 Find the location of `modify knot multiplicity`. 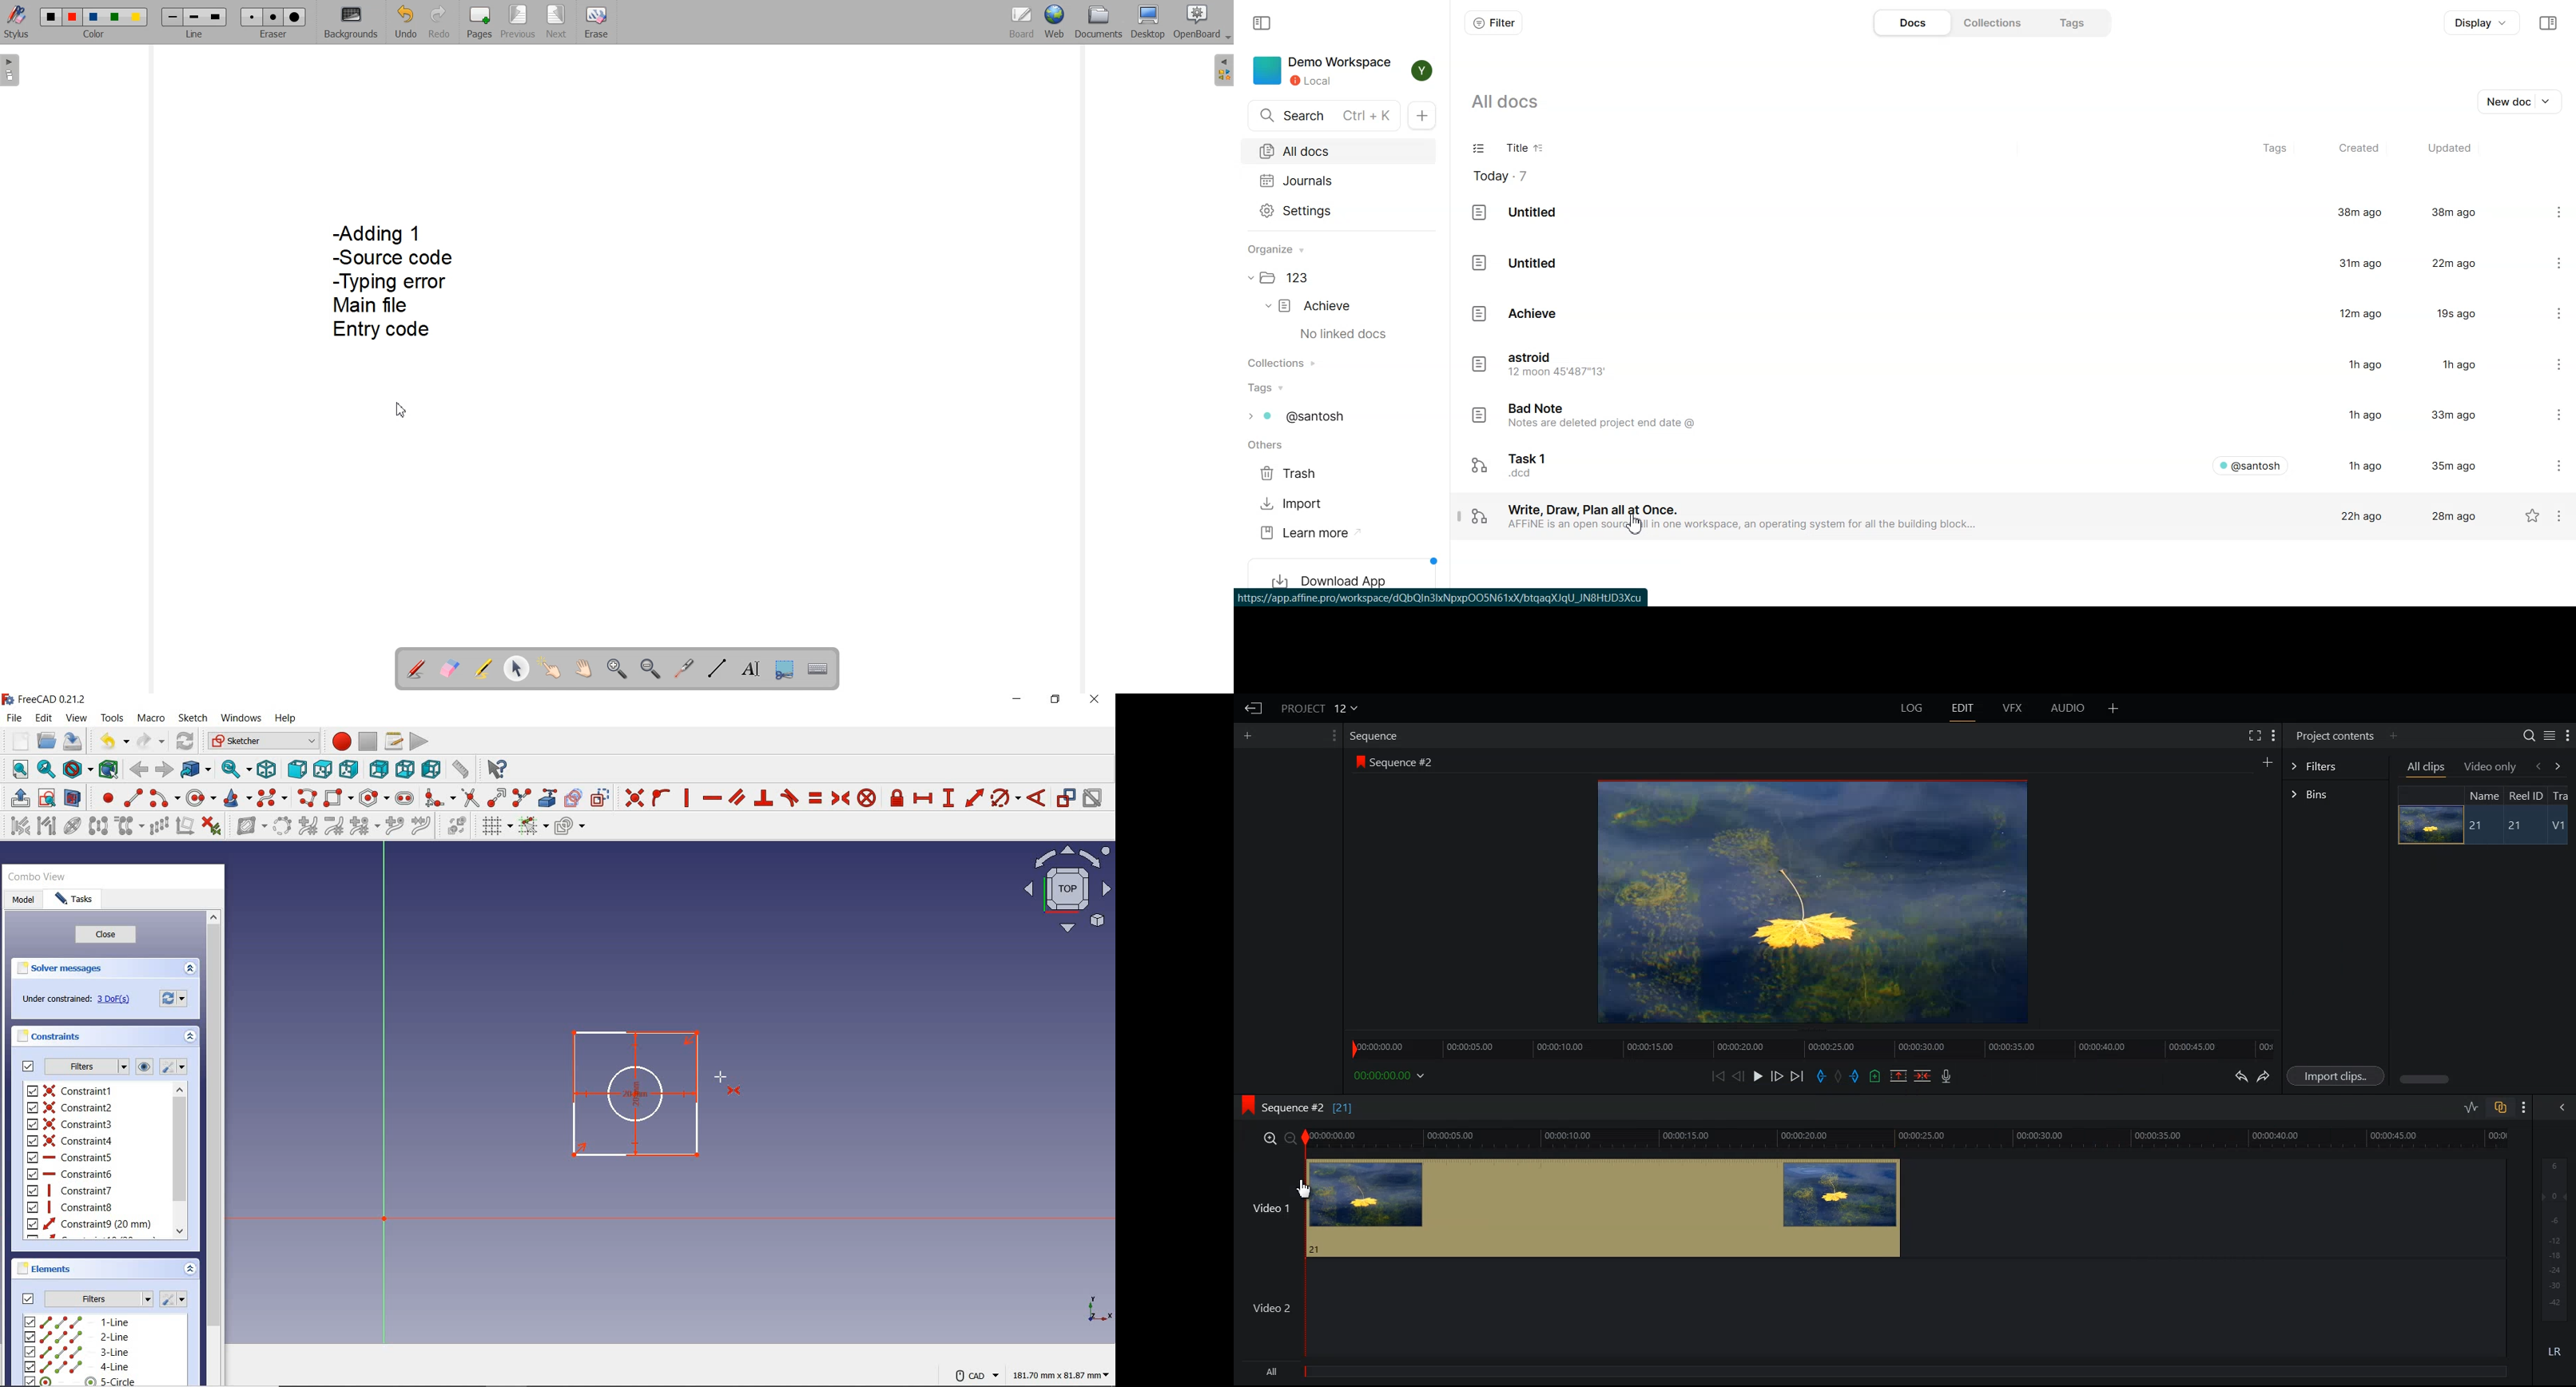

modify knot multiplicity is located at coordinates (365, 827).